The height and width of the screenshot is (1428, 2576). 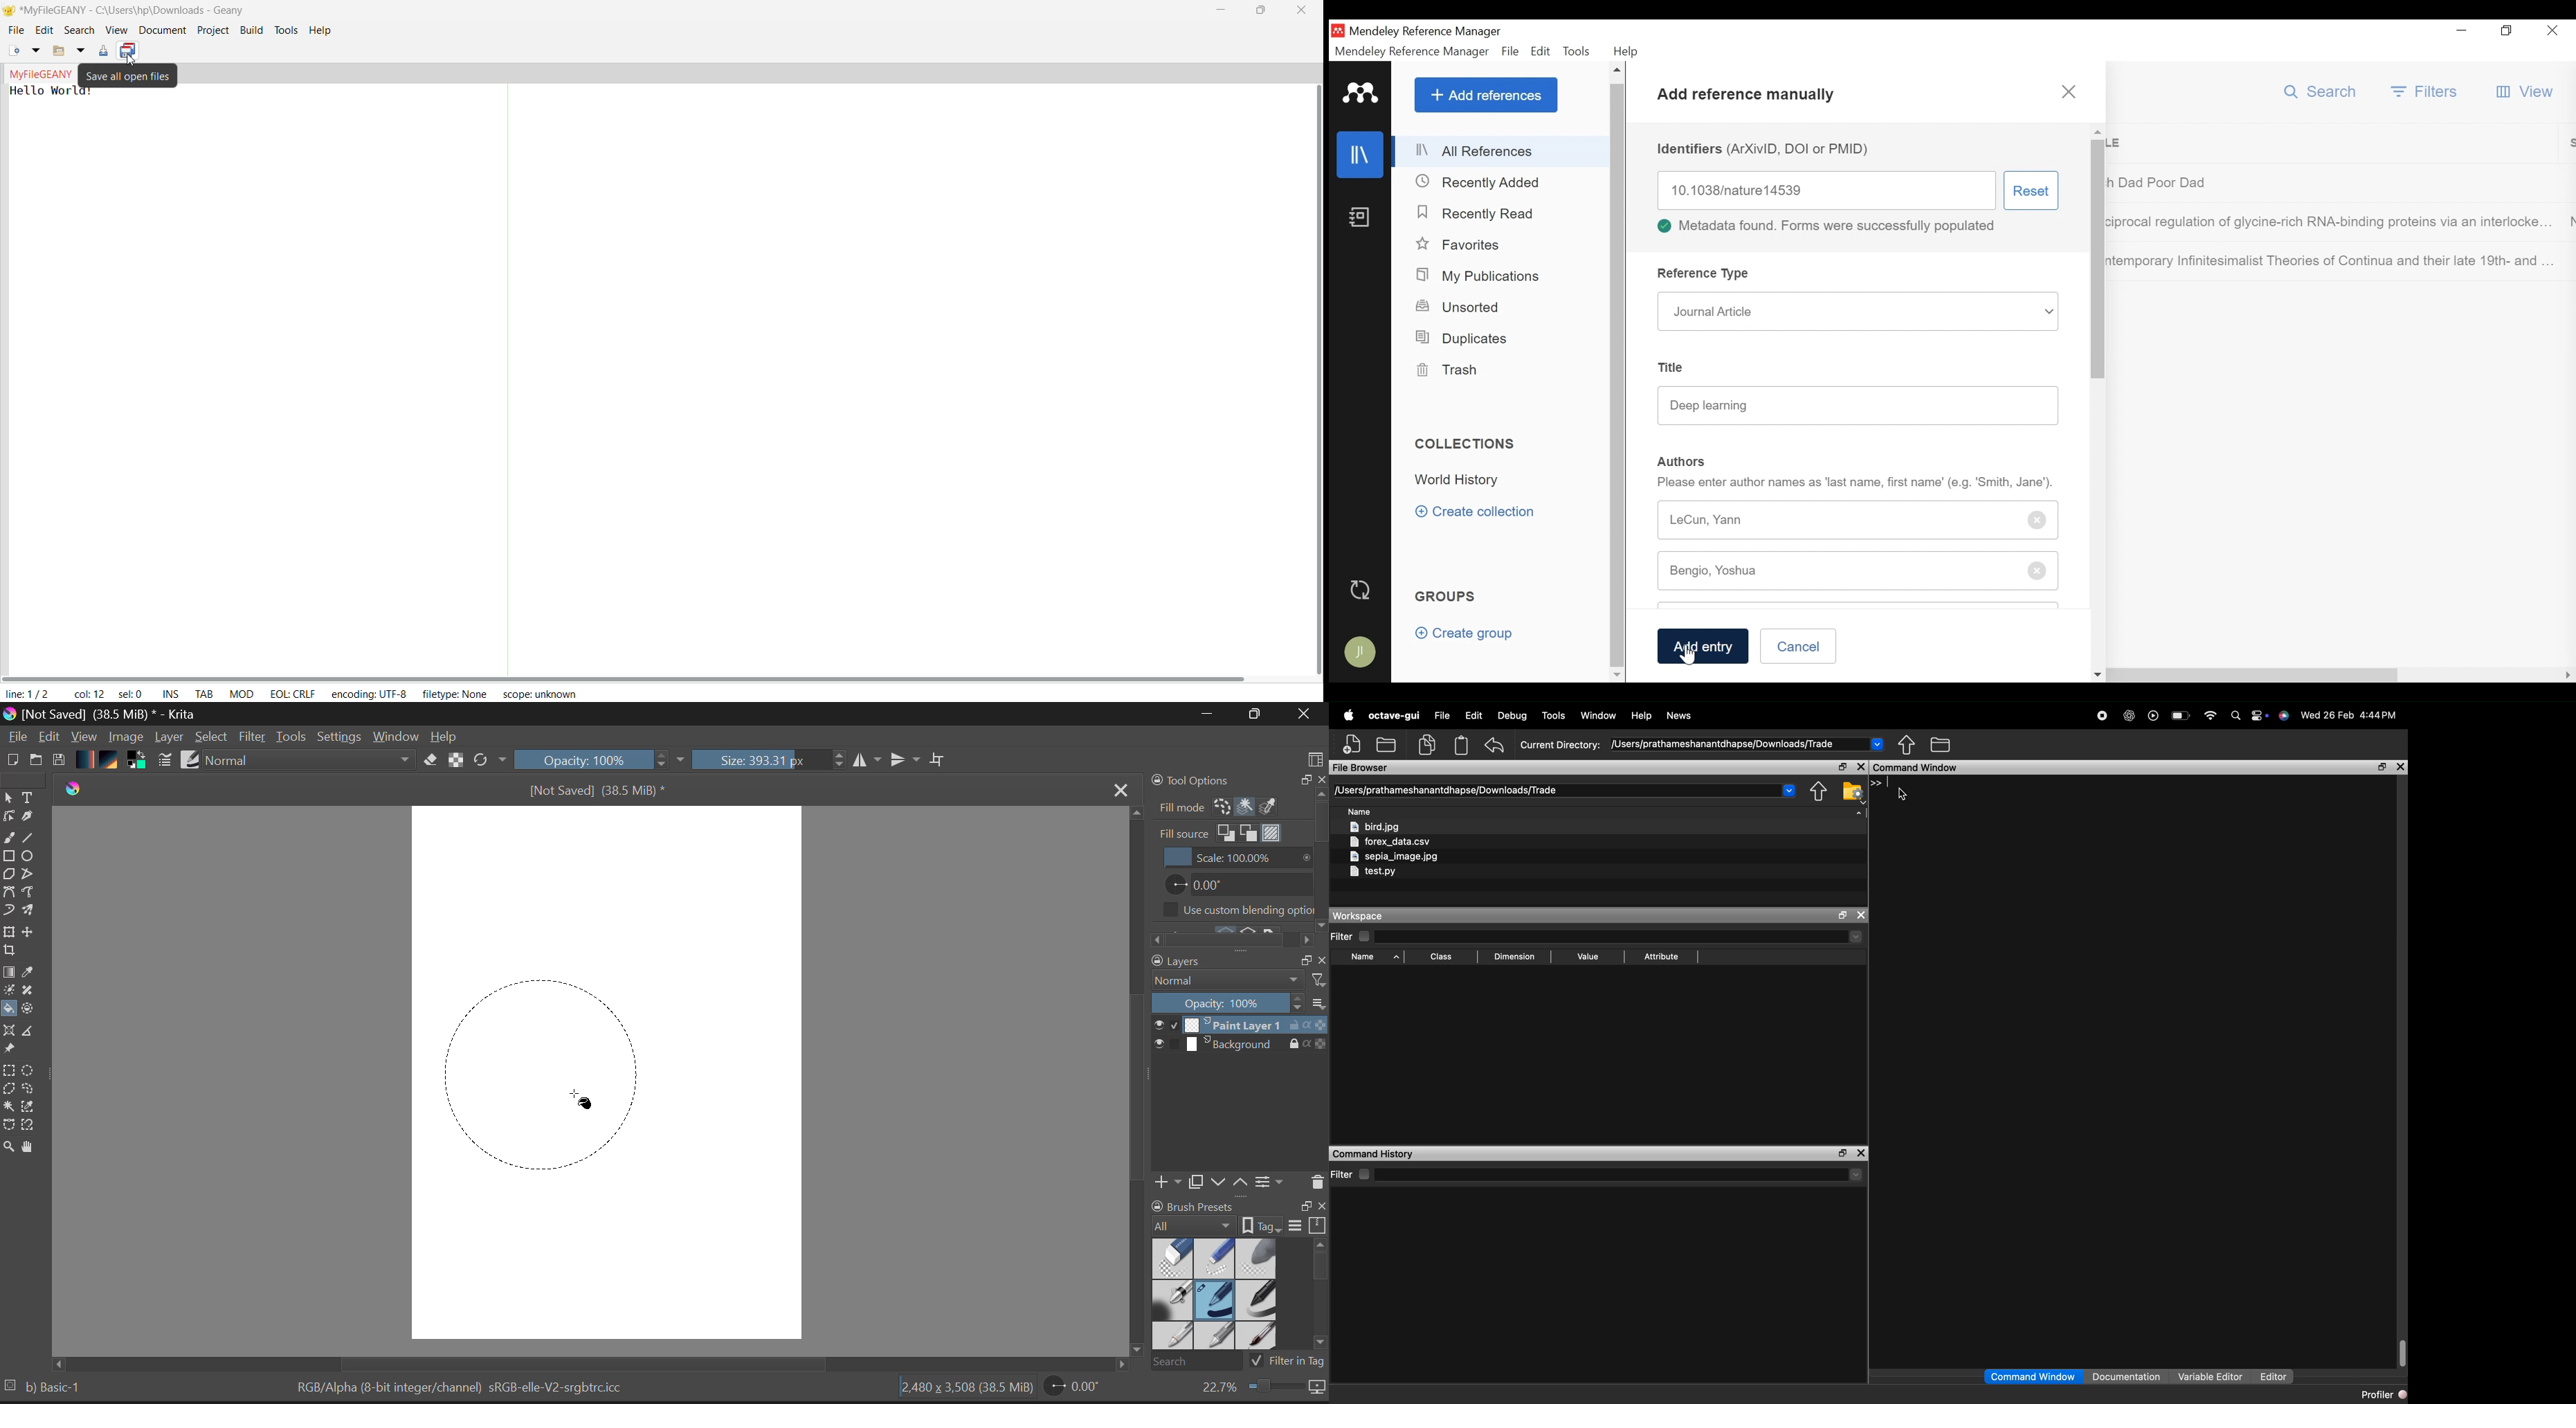 I want to click on Duplicates, so click(x=1464, y=339).